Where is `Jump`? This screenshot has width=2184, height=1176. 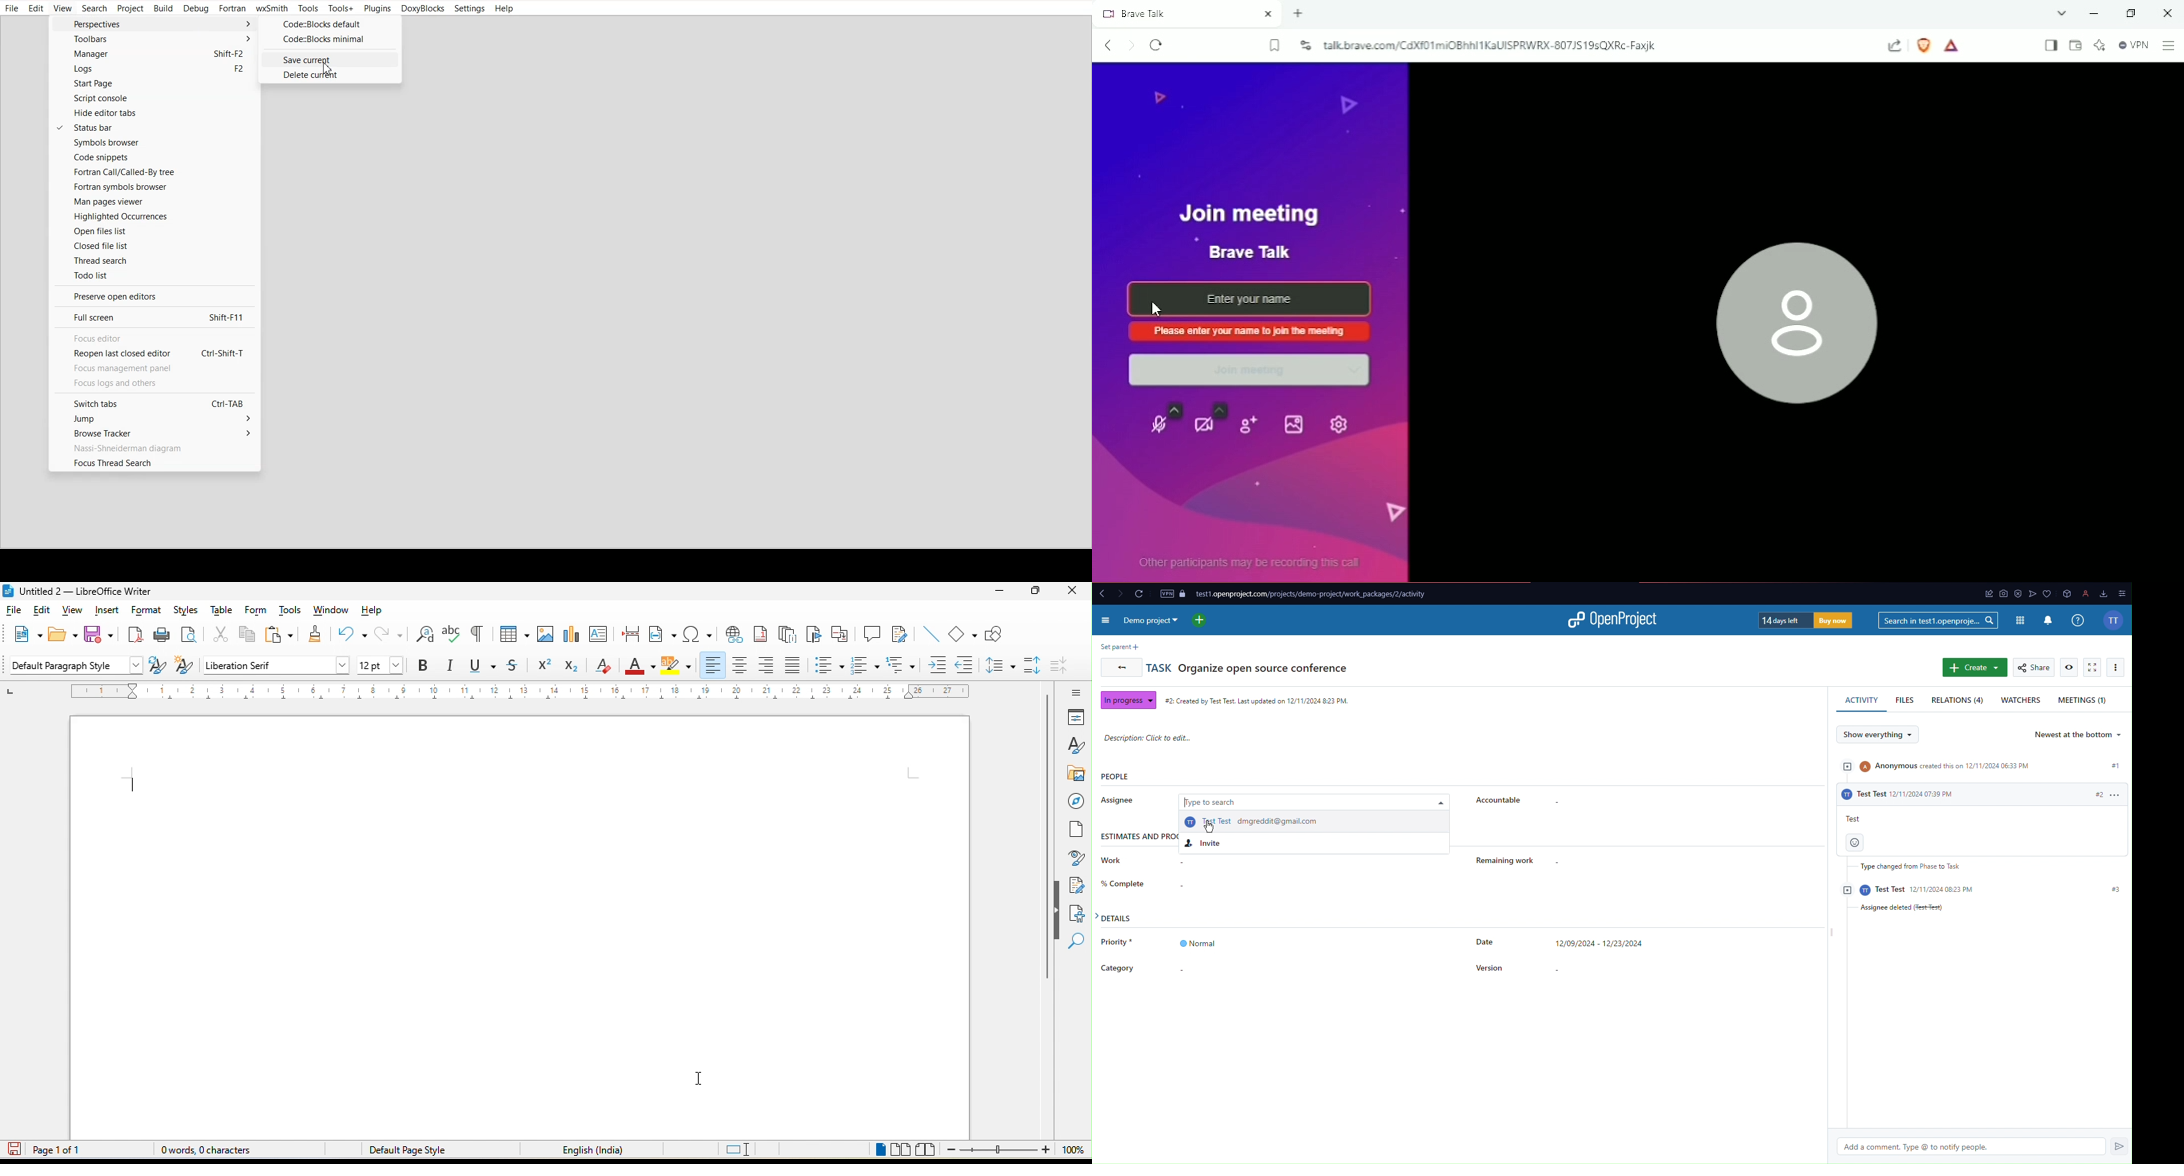
Jump is located at coordinates (152, 420).